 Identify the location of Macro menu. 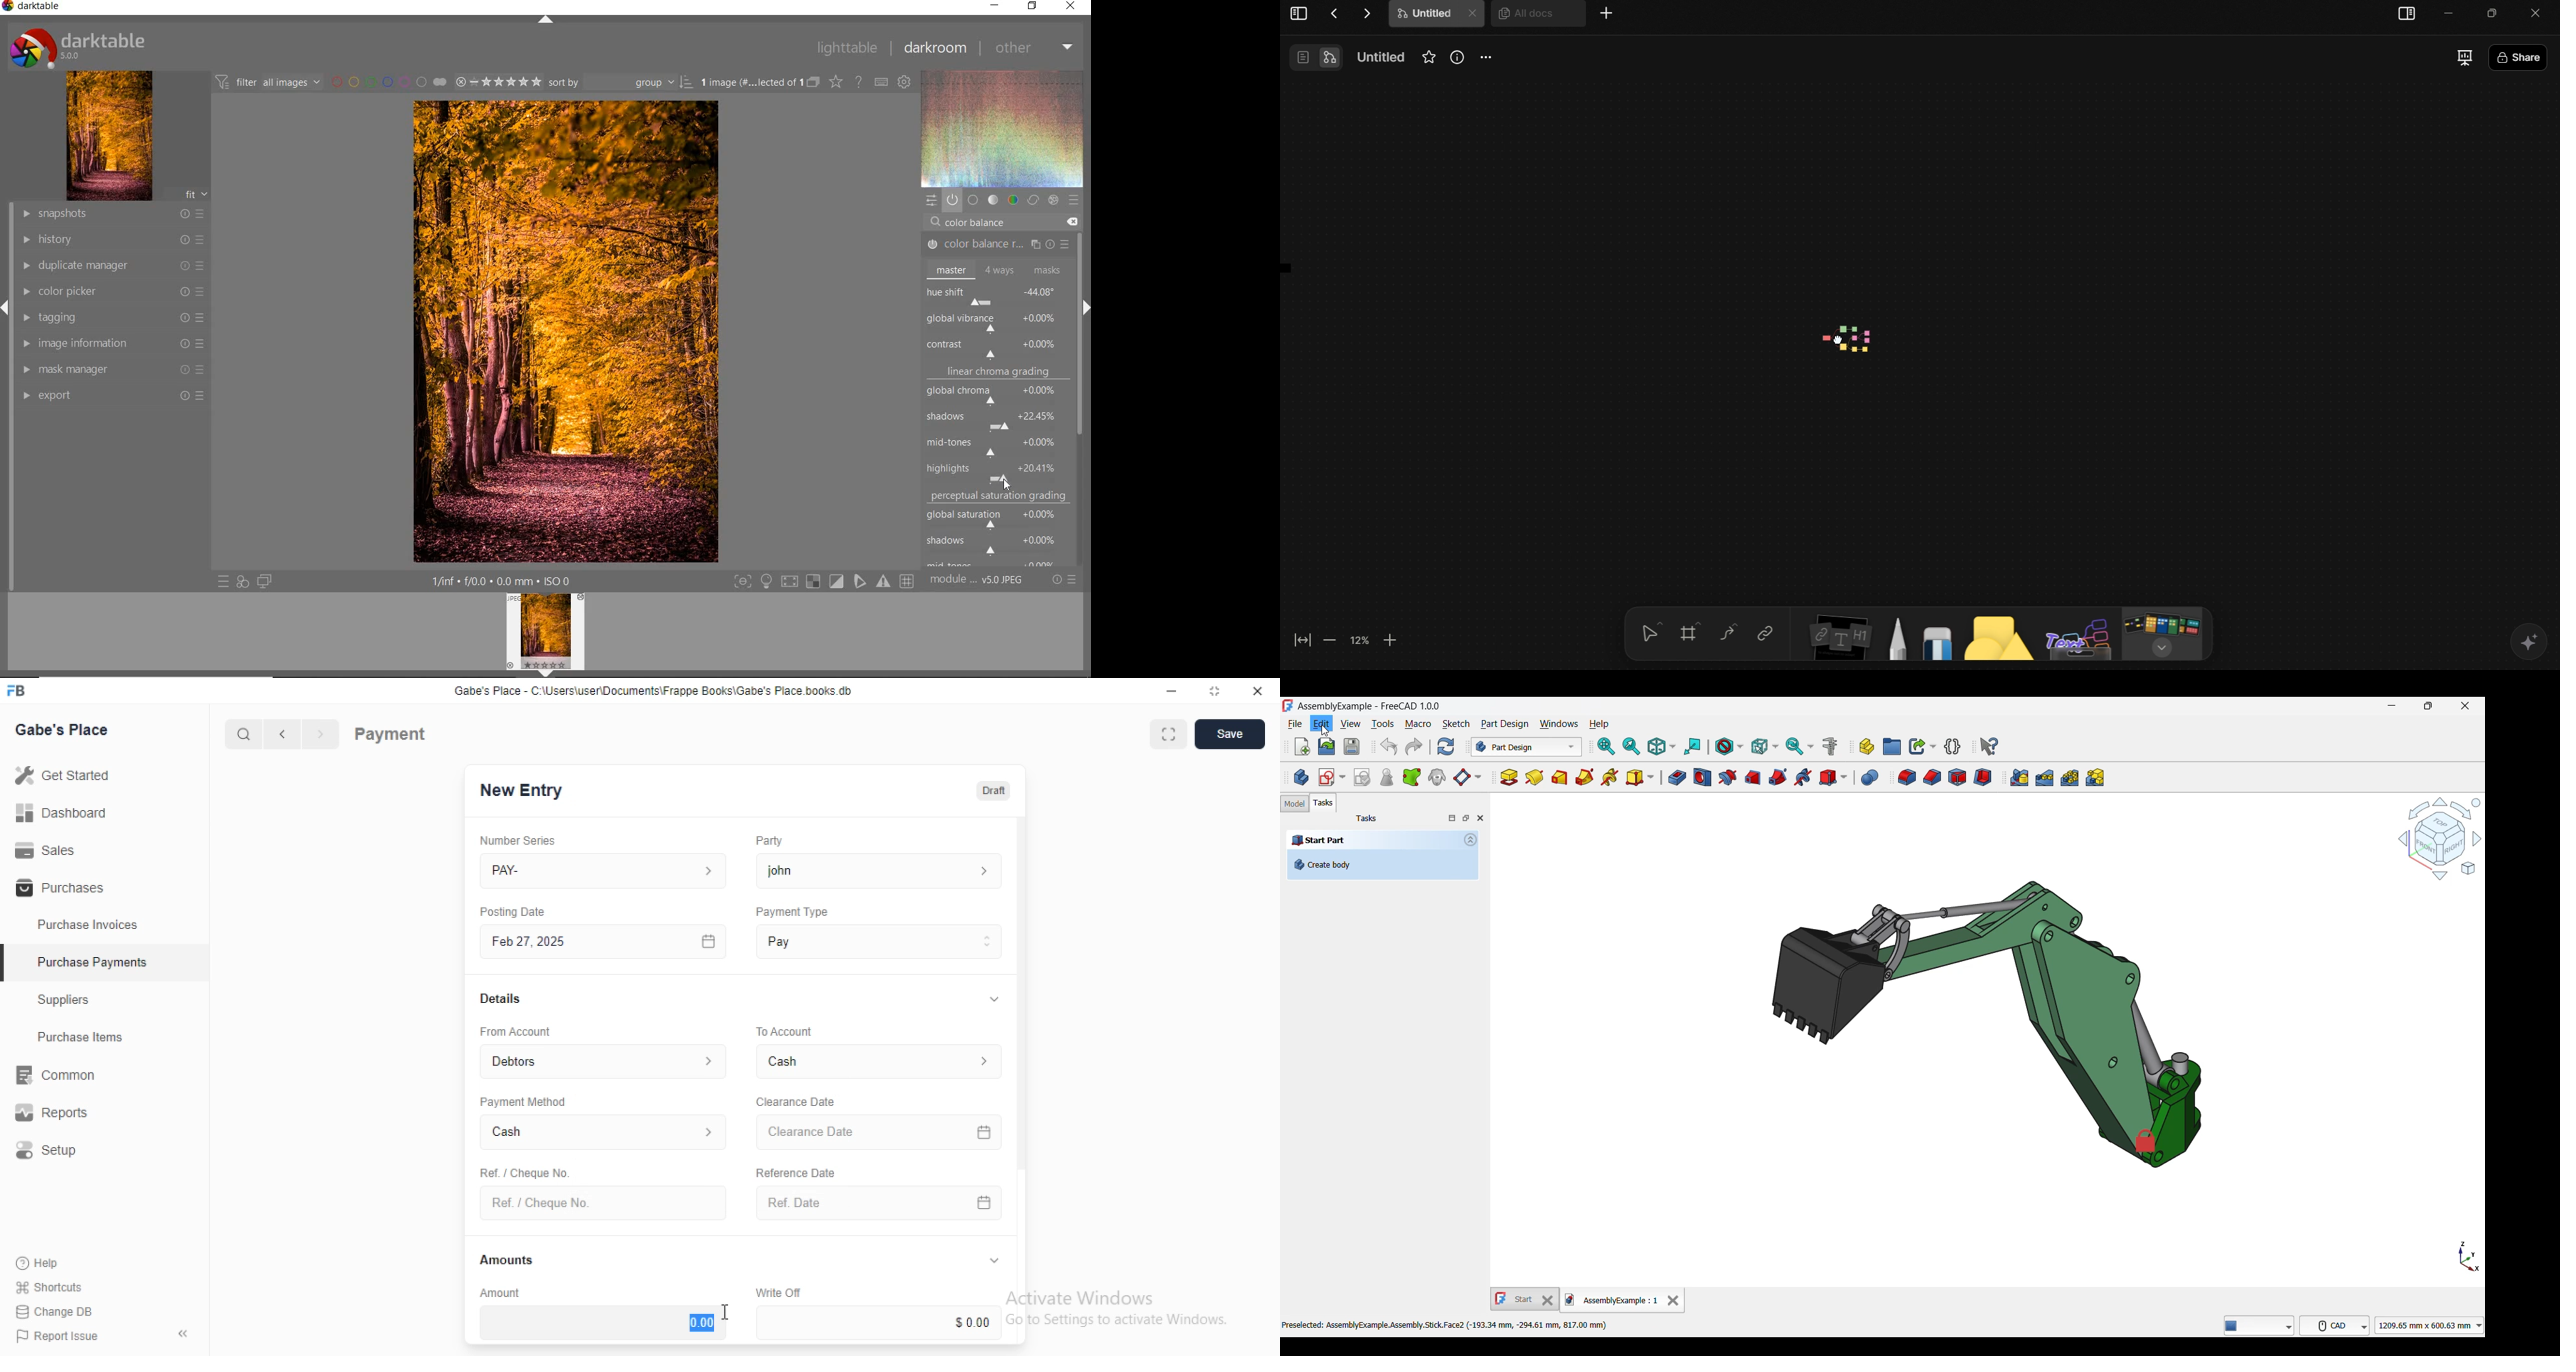
(1417, 724).